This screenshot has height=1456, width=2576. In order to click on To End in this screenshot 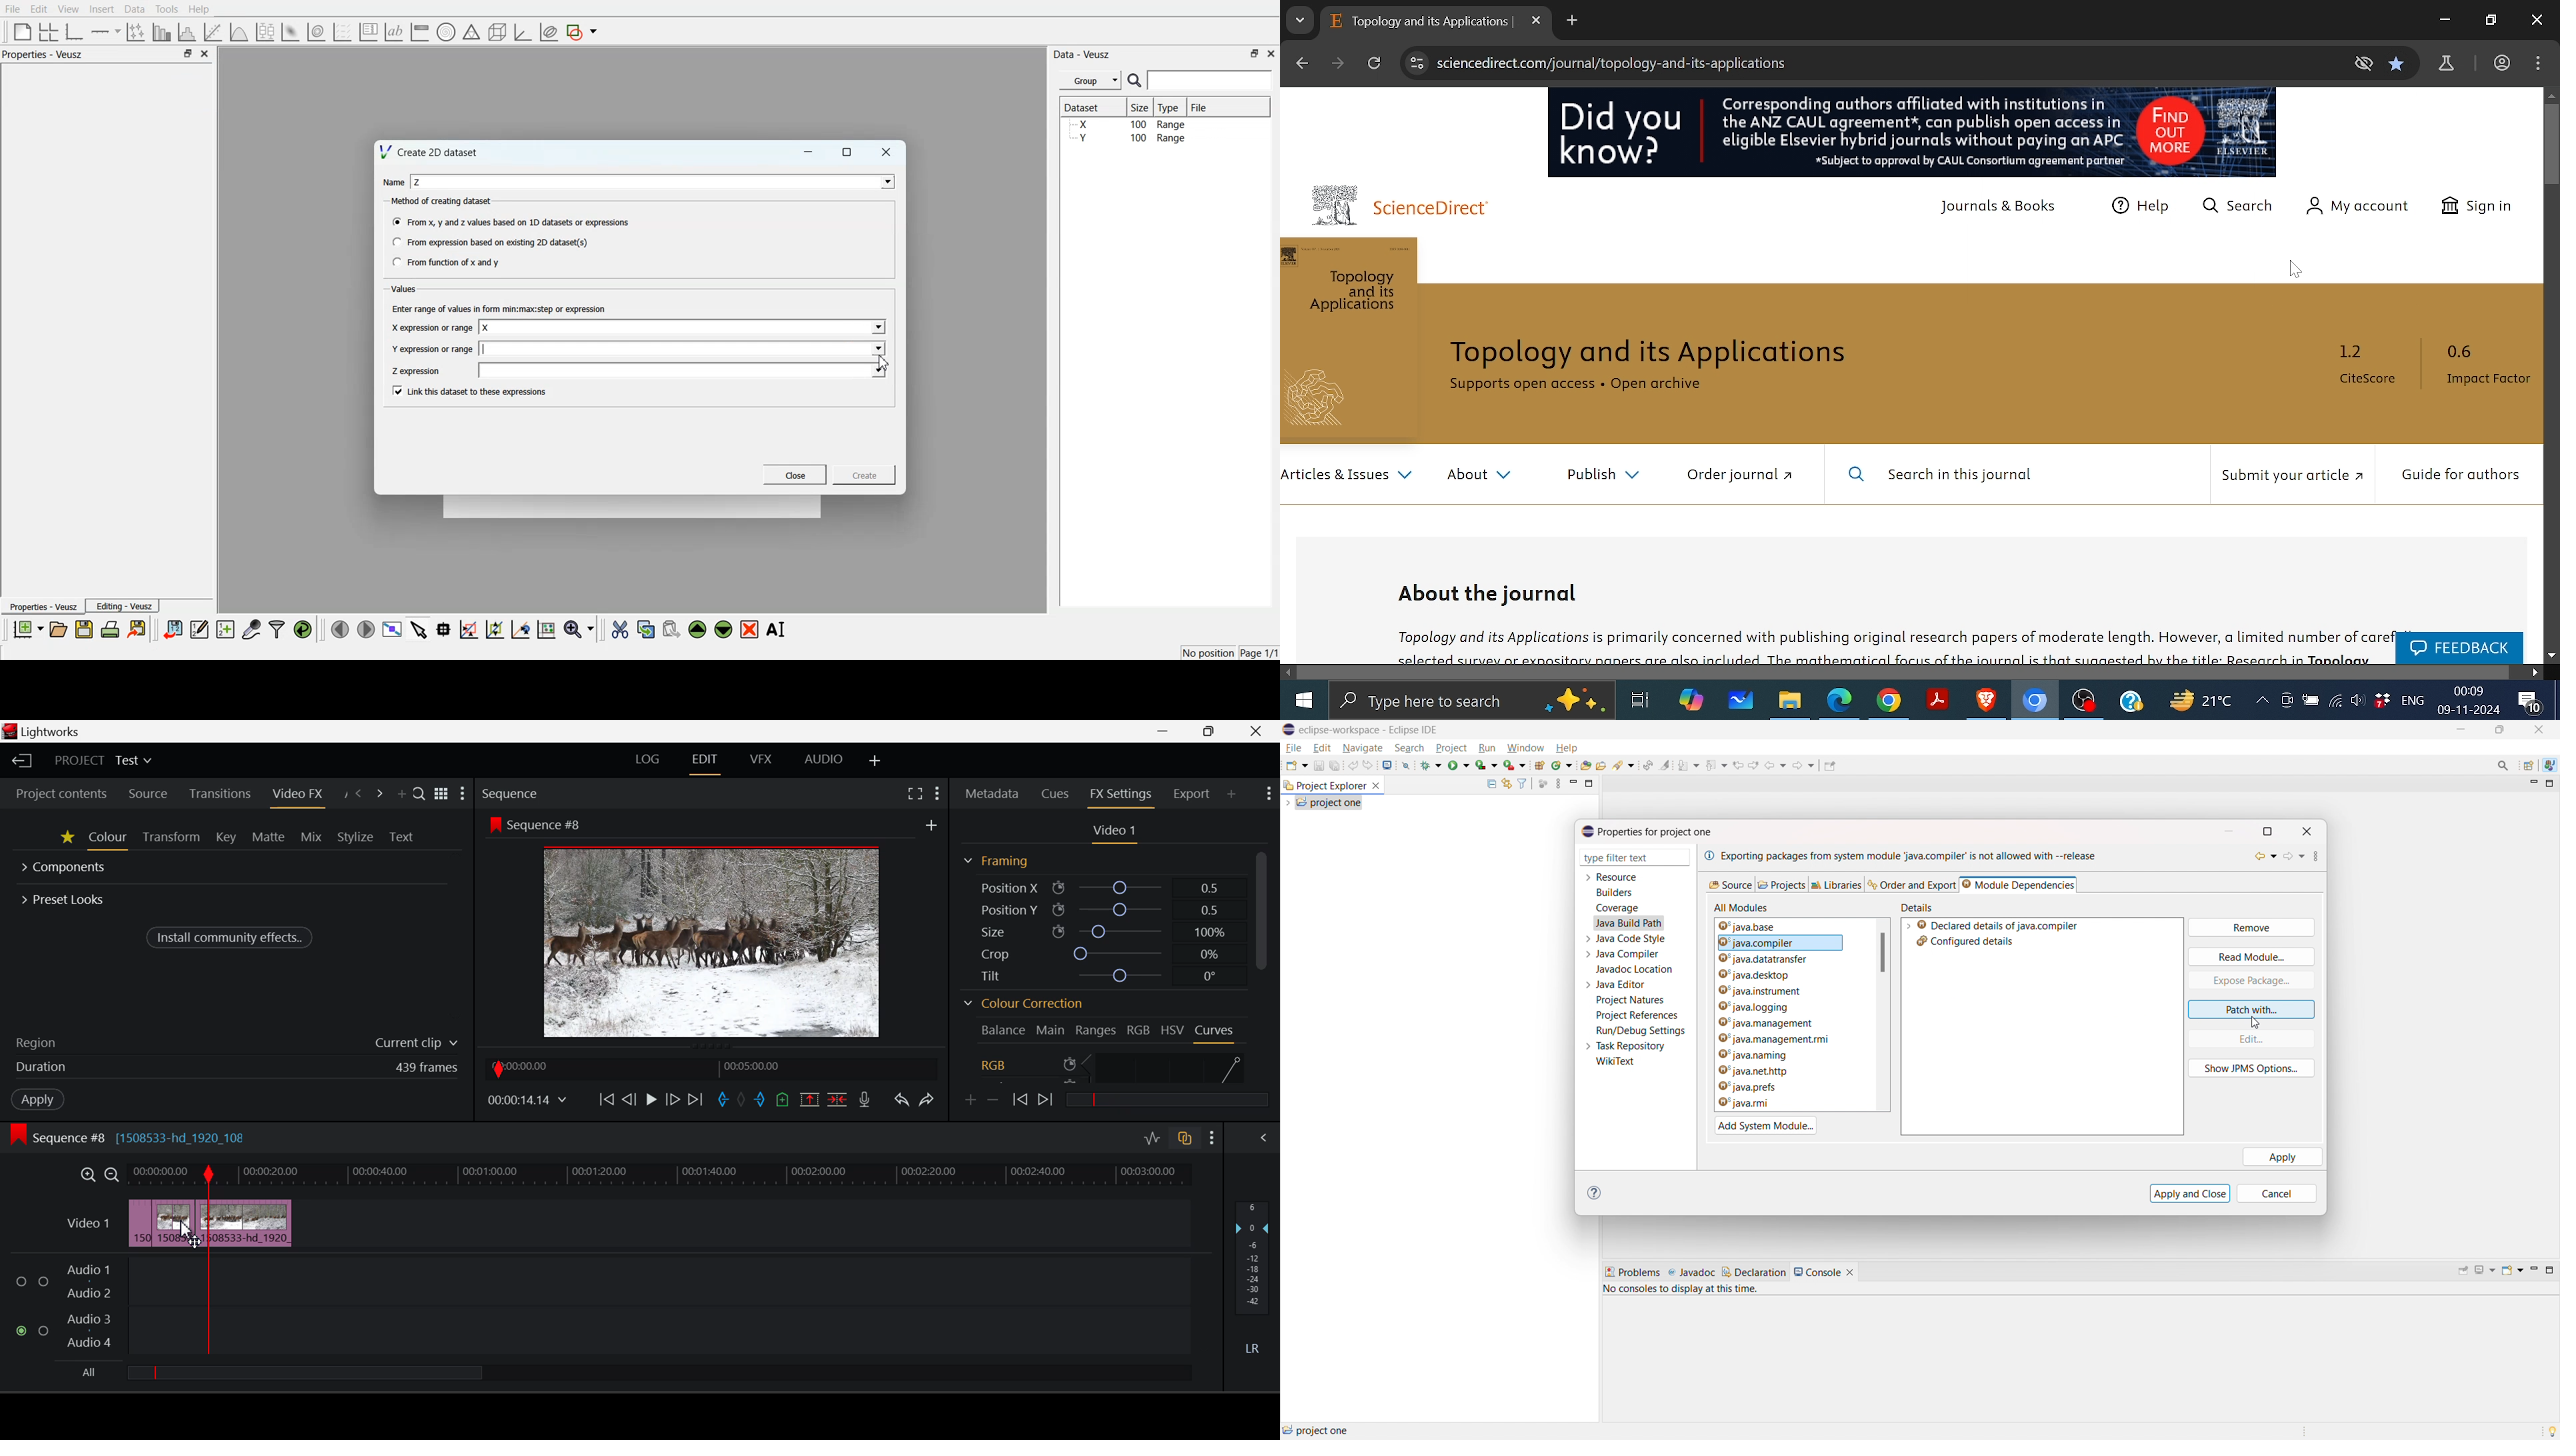, I will do `click(698, 1100)`.